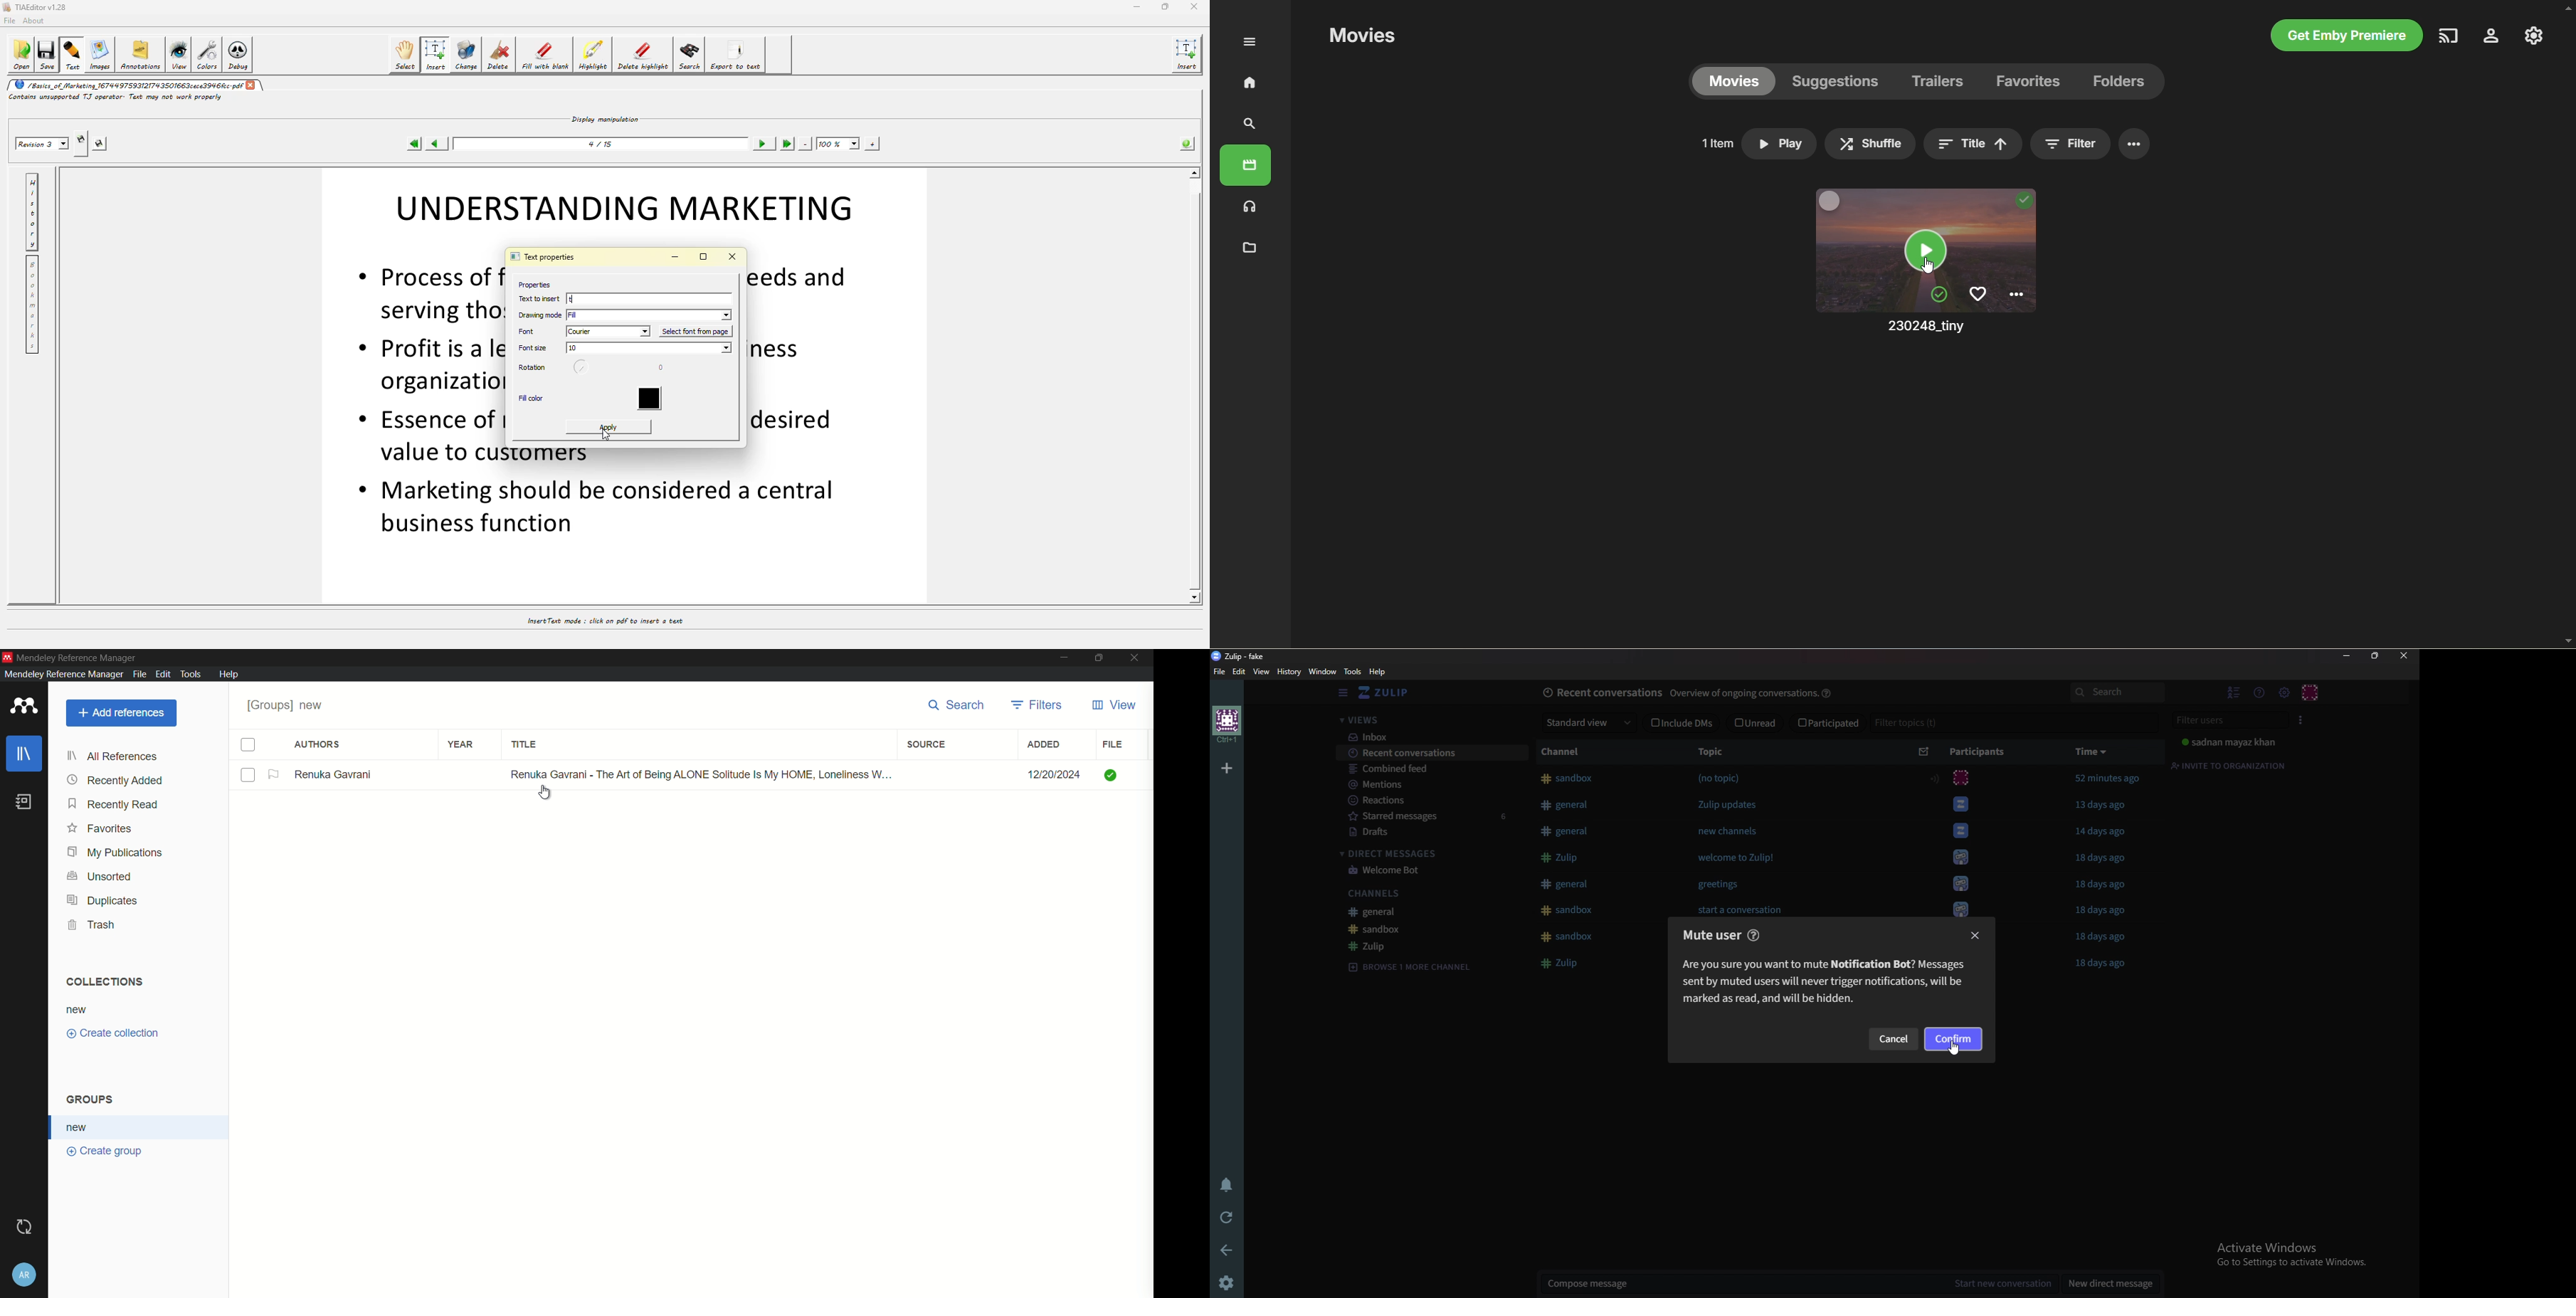 This screenshot has height=1316, width=2576. What do you see at coordinates (1425, 784) in the screenshot?
I see `Mentions` at bounding box center [1425, 784].